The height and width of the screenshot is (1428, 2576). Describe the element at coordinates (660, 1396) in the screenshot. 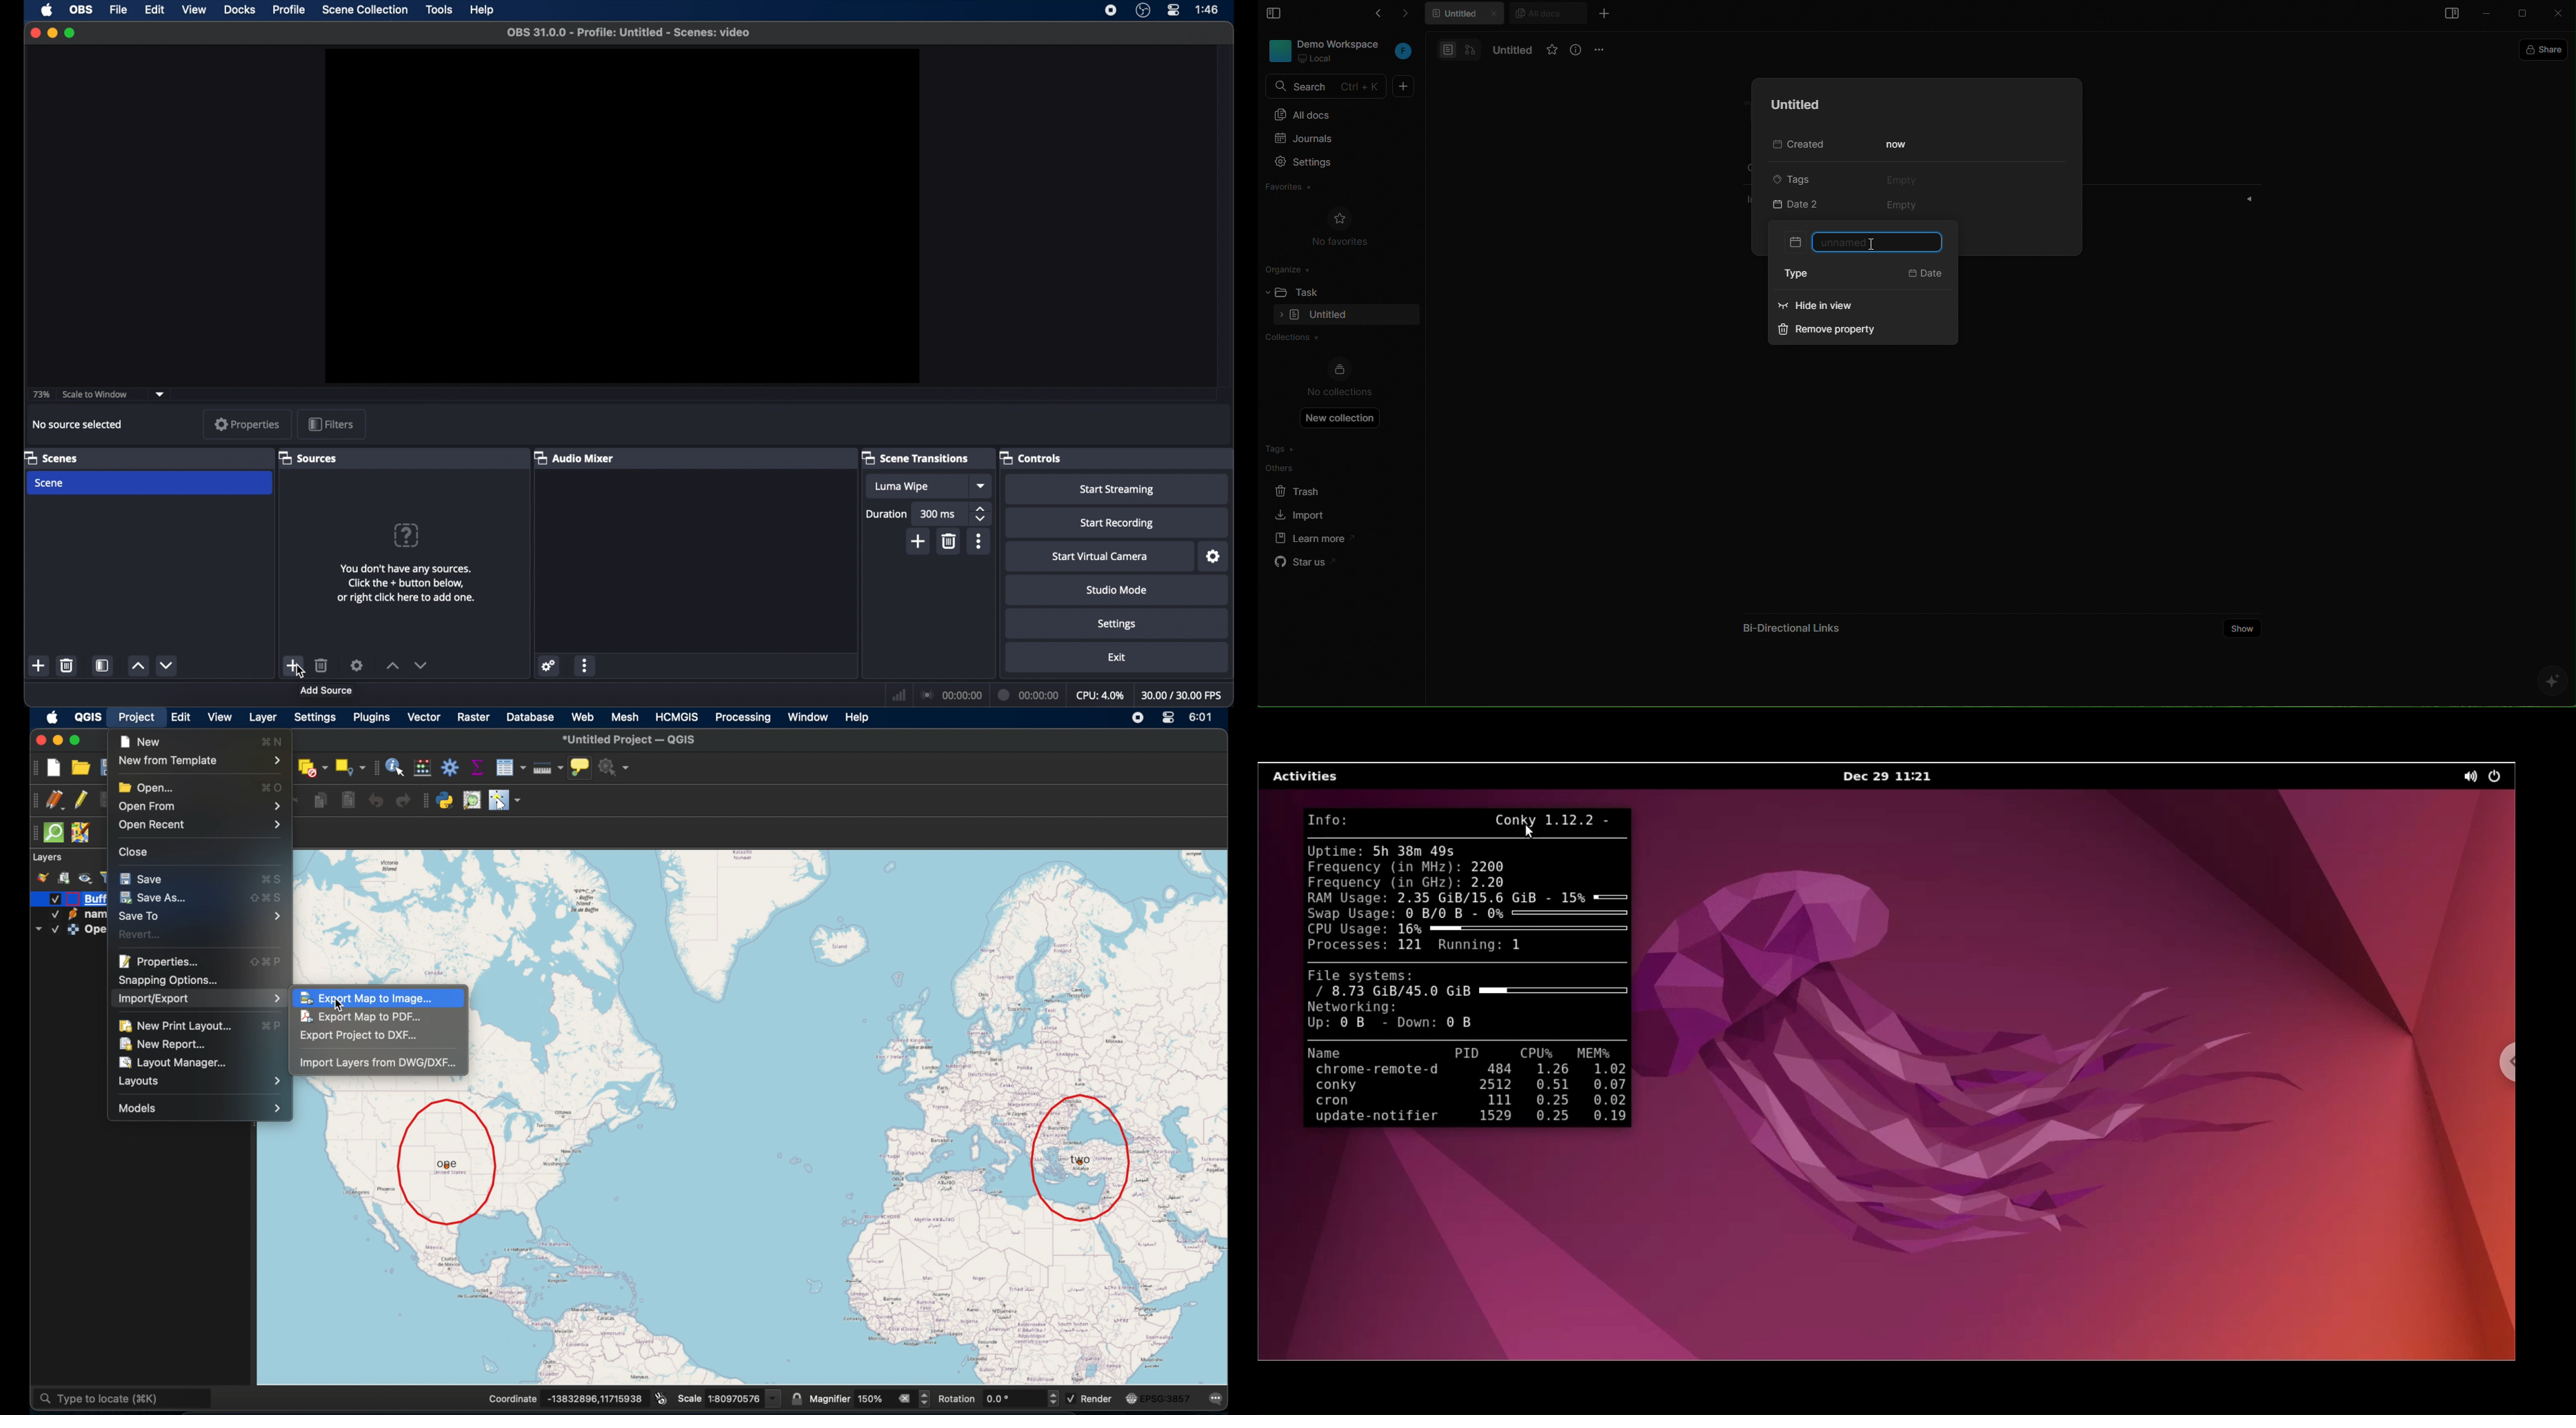

I see `toggle extents and position mouse display` at that location.